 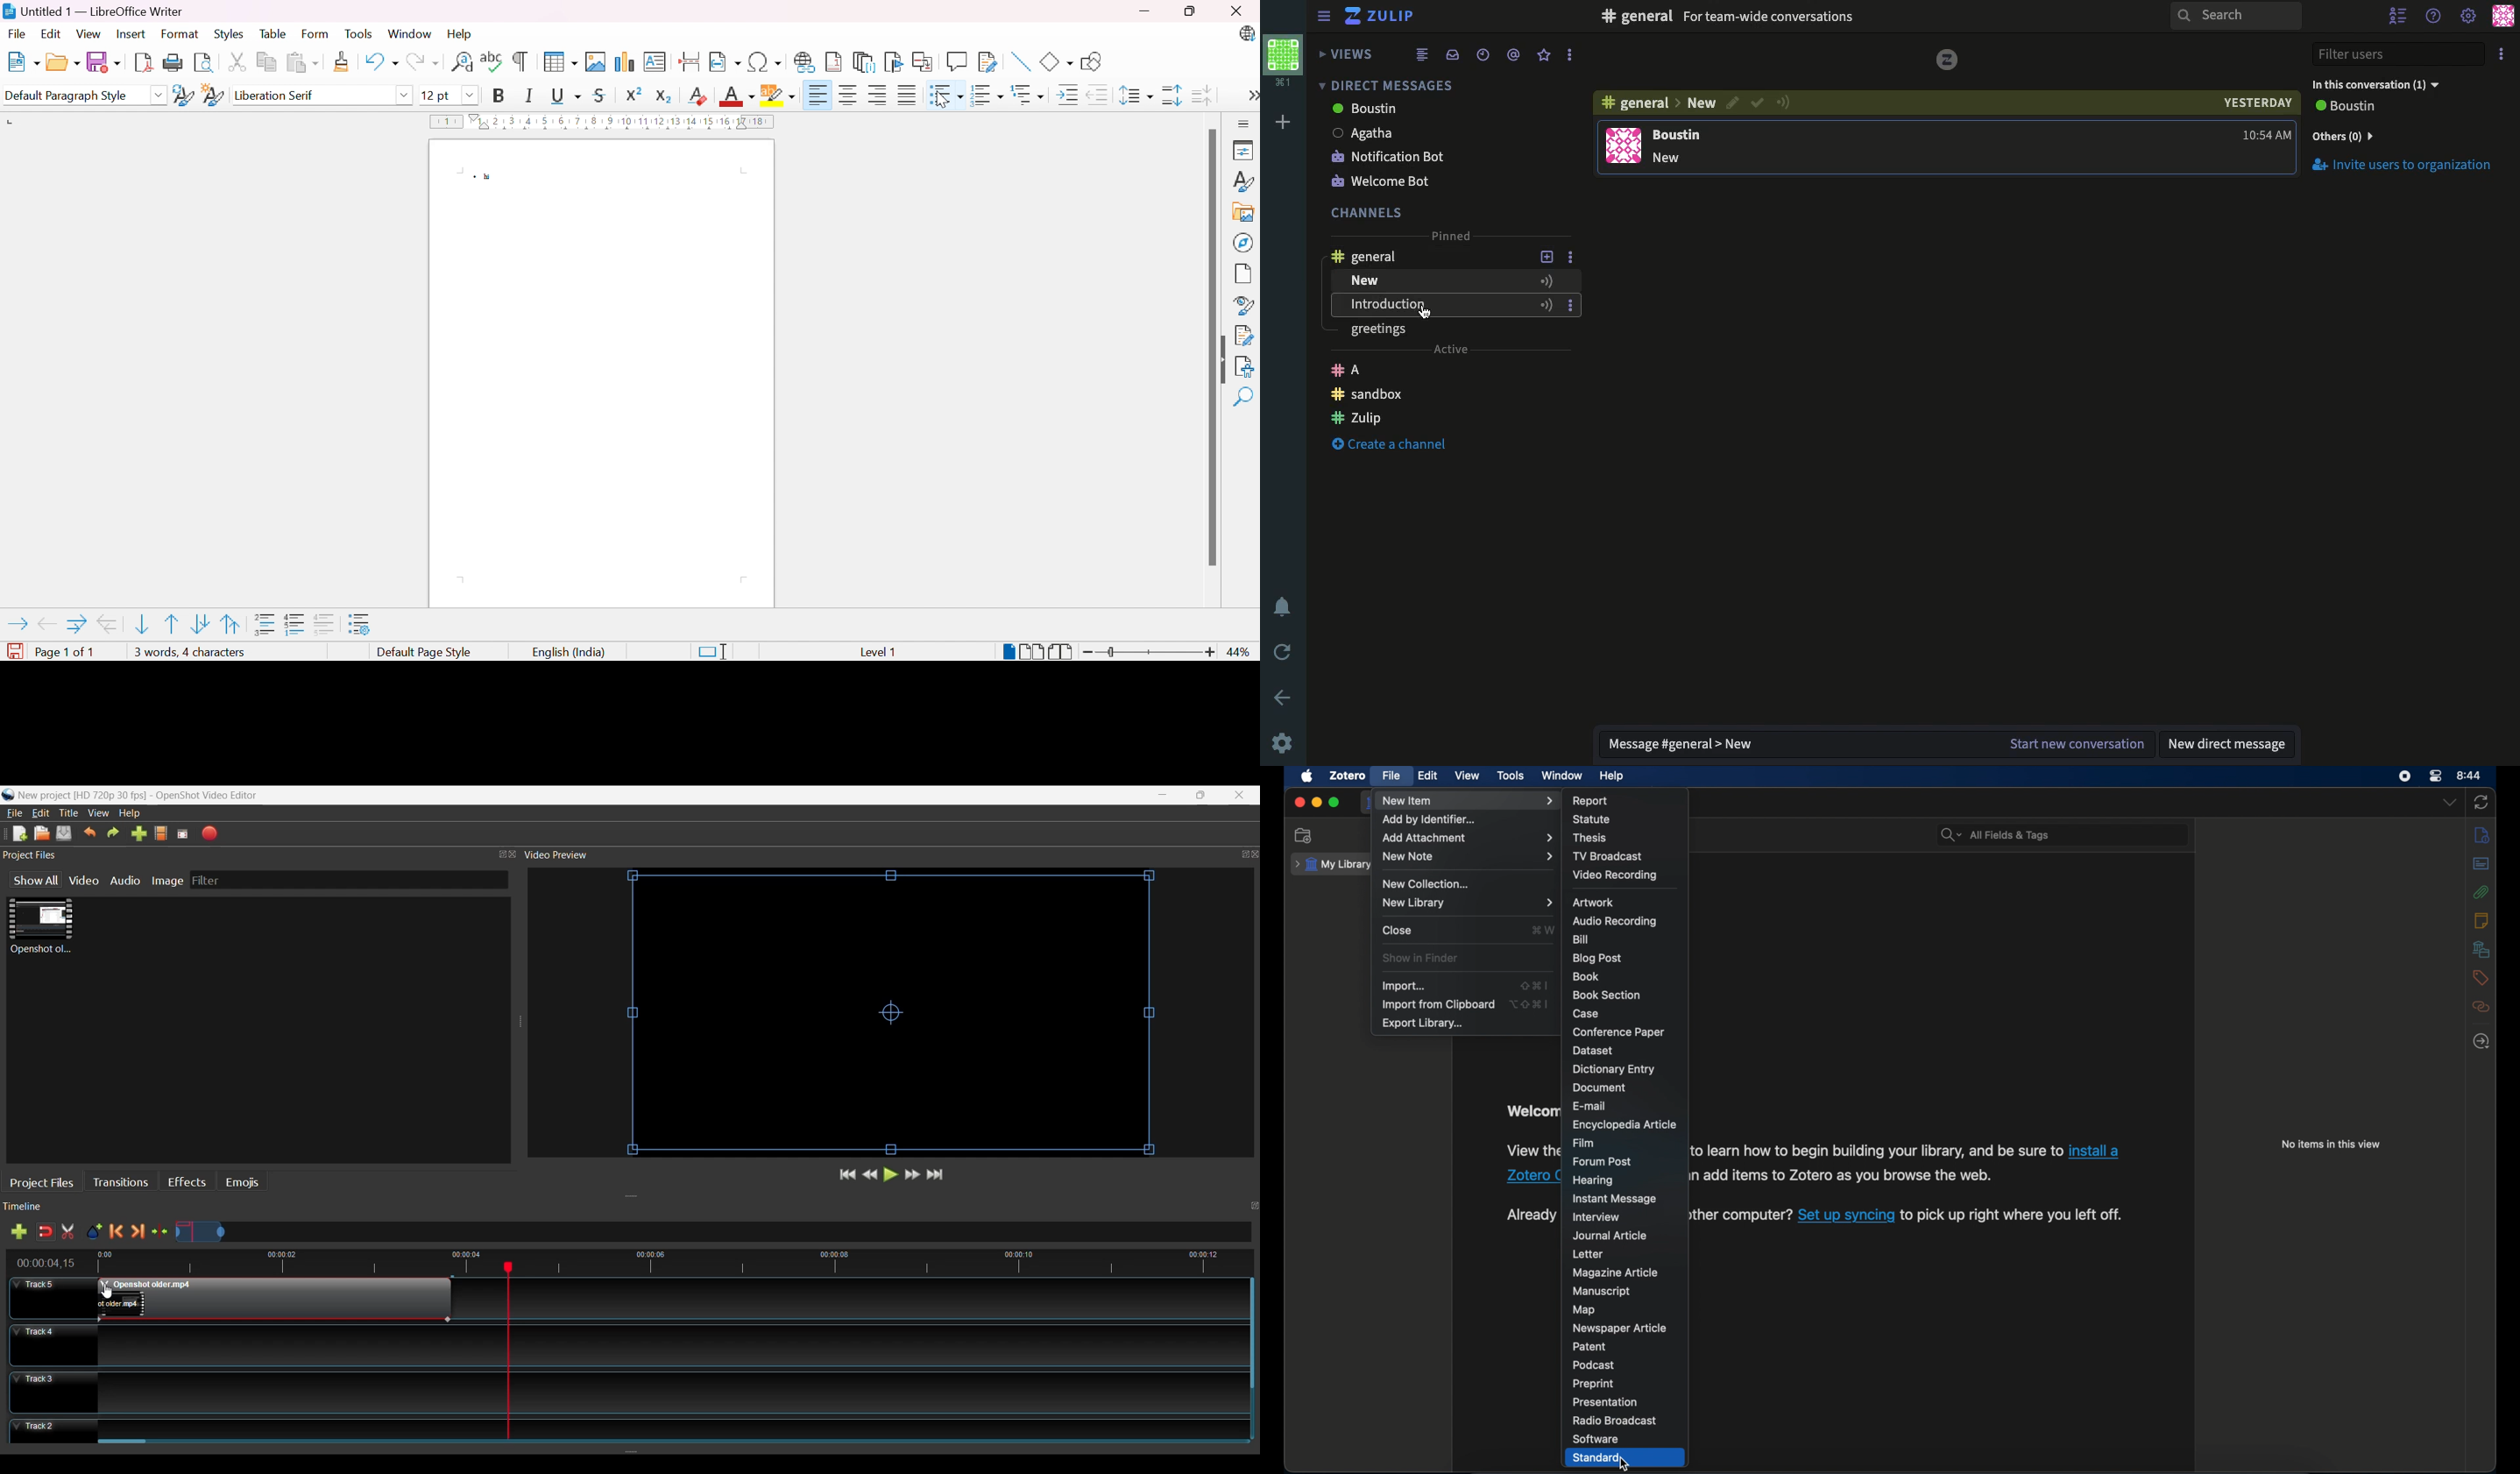 I want to click on New DM, so click(x=2230, y=743).